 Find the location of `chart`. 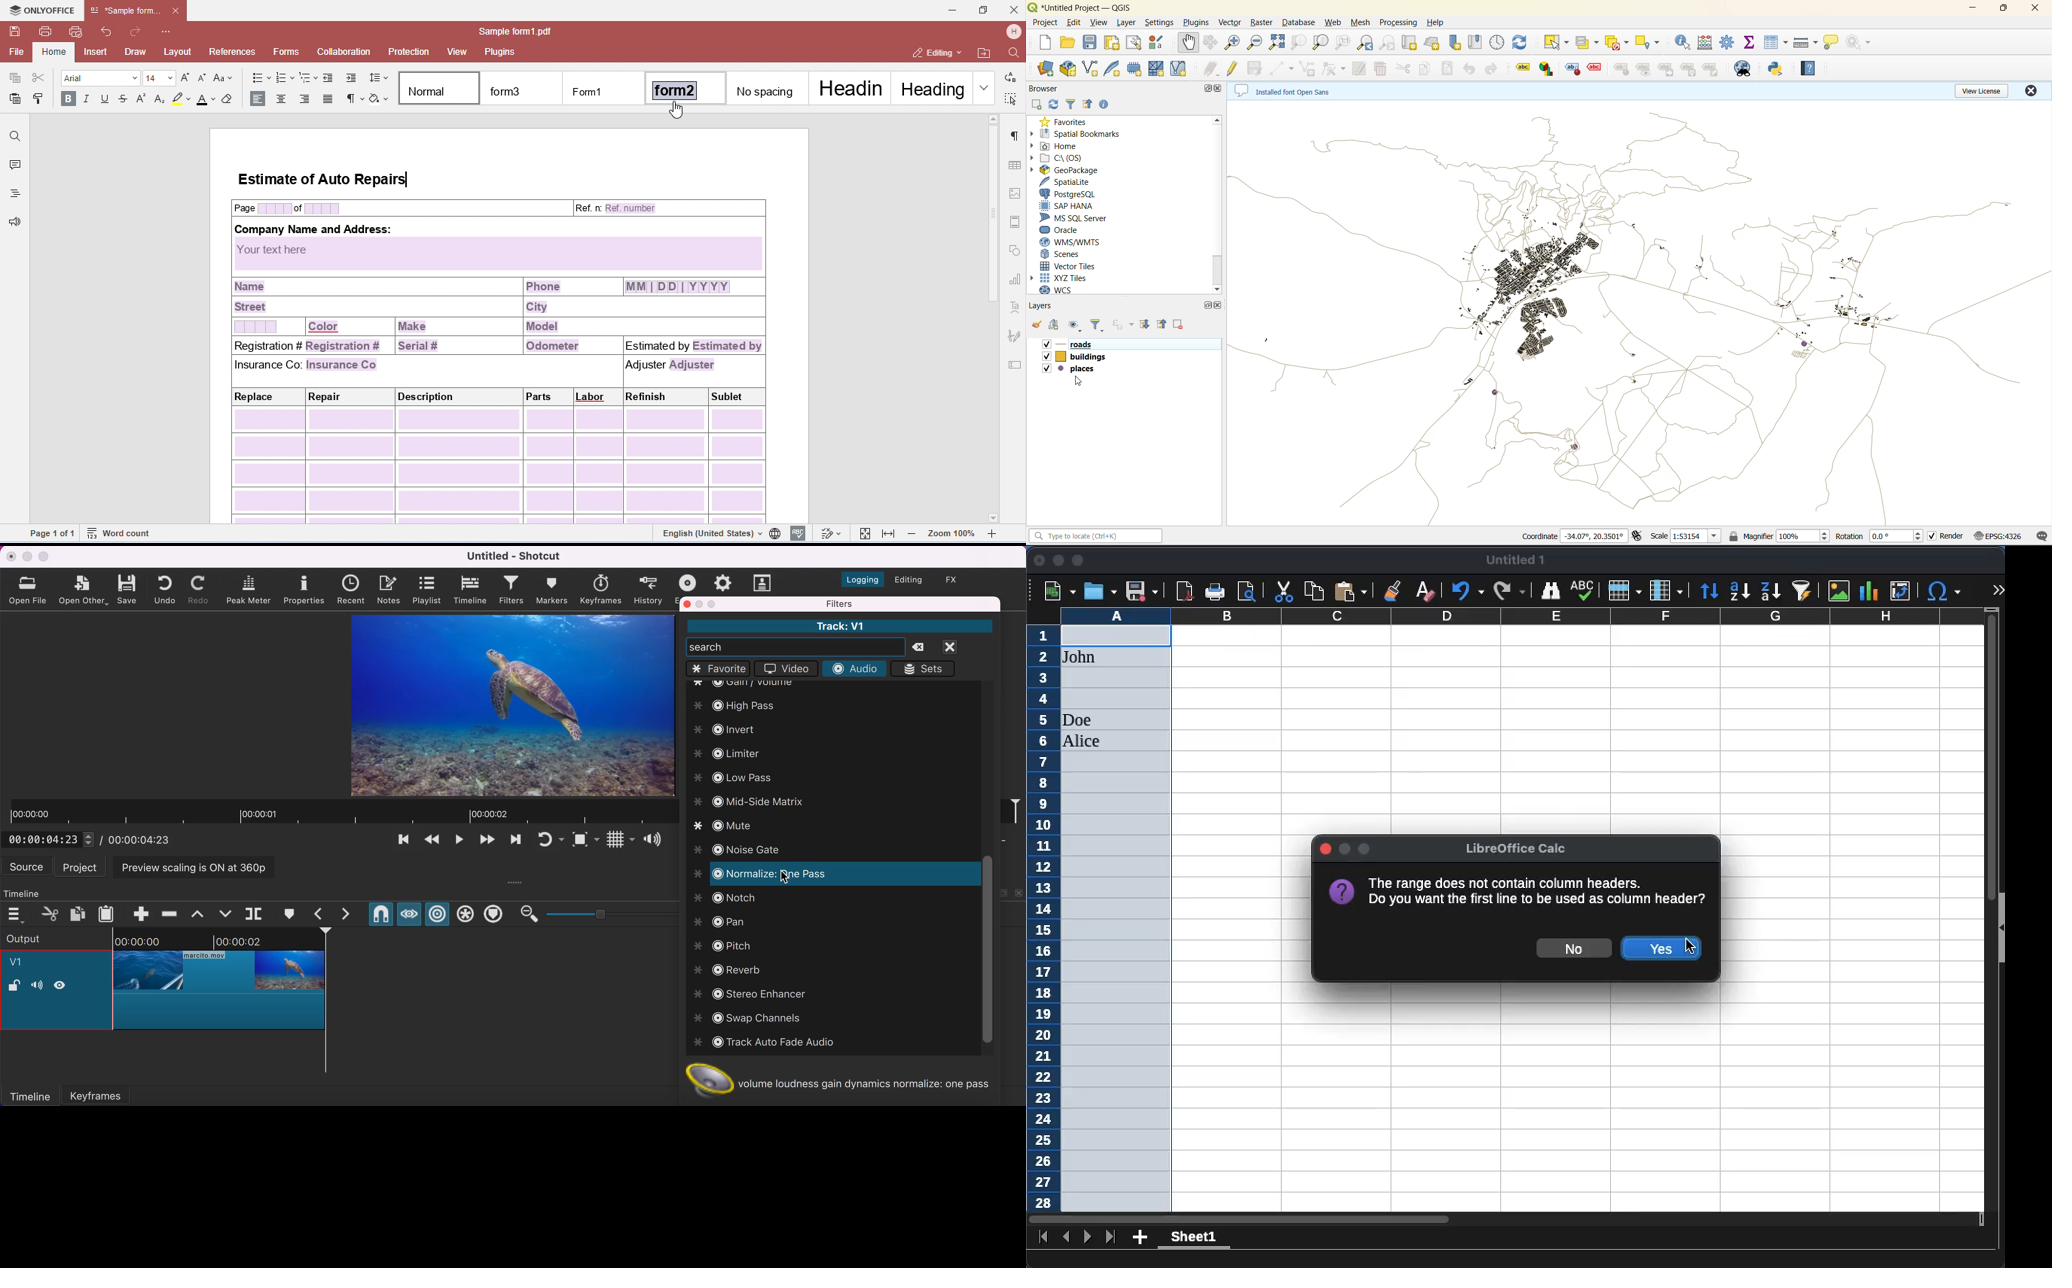

chart is located at coordinates (1869, 591).